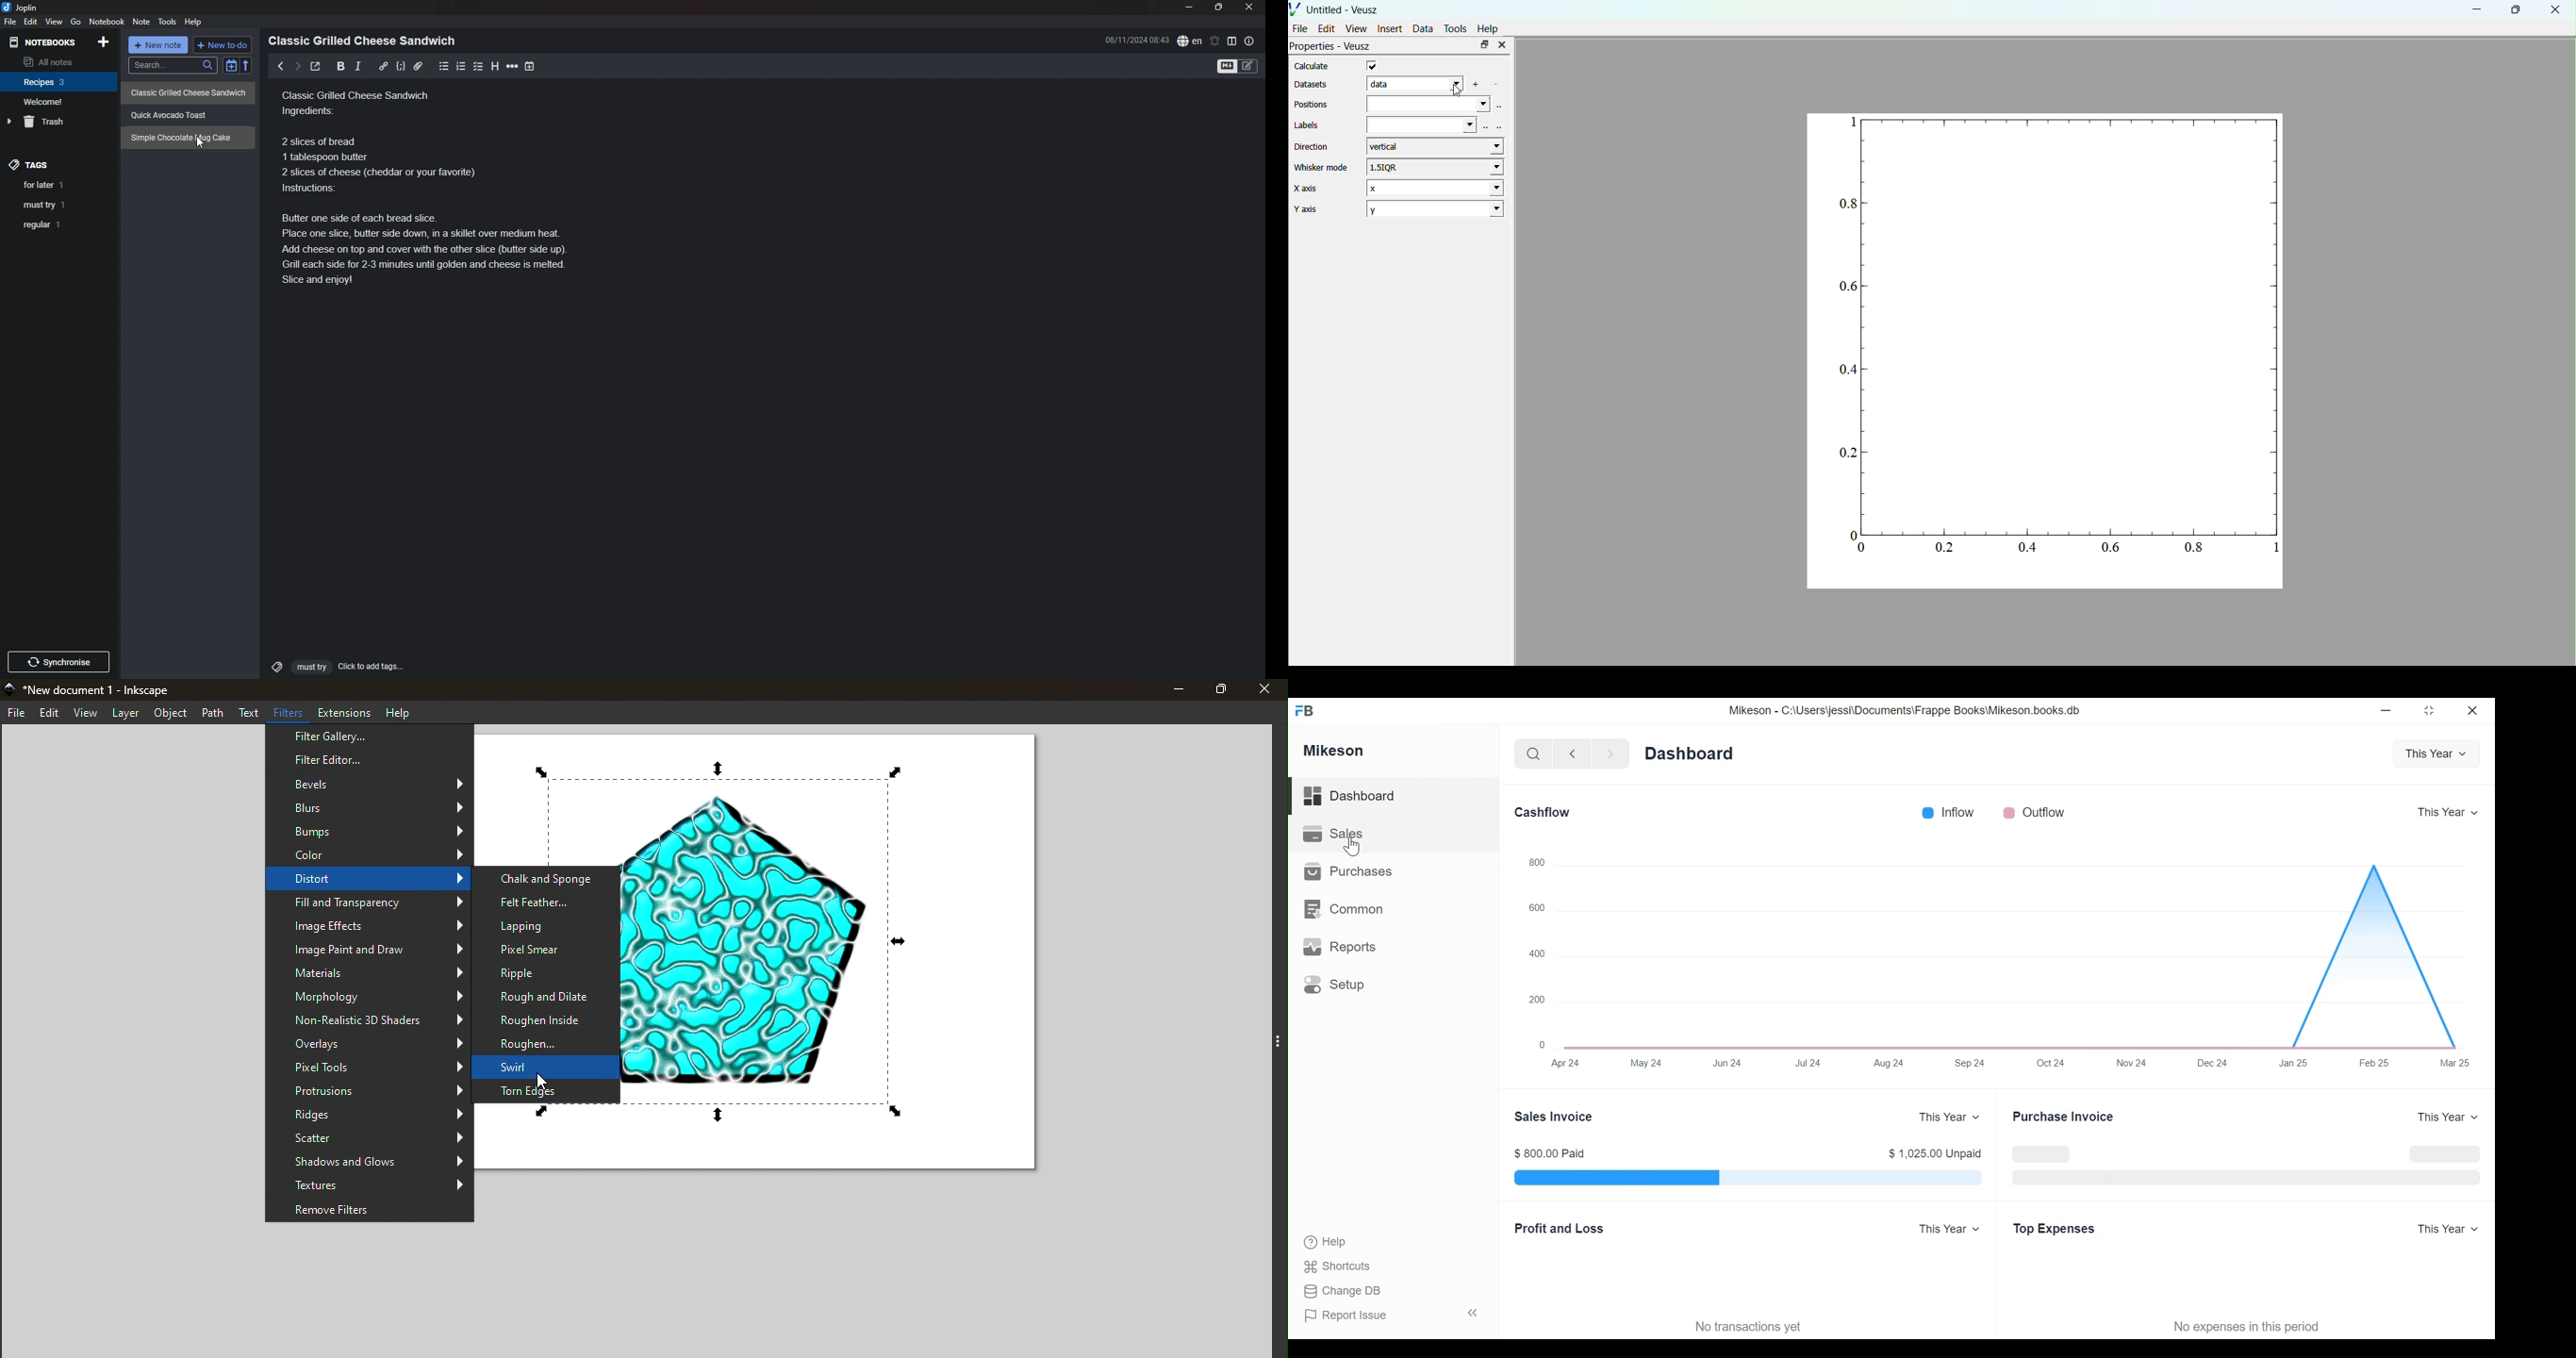 The width and height of the screenshot is (2576, 1372). Describe the element at coordinates (2443, 1118) in the screenshot. I see `This year` at that location.